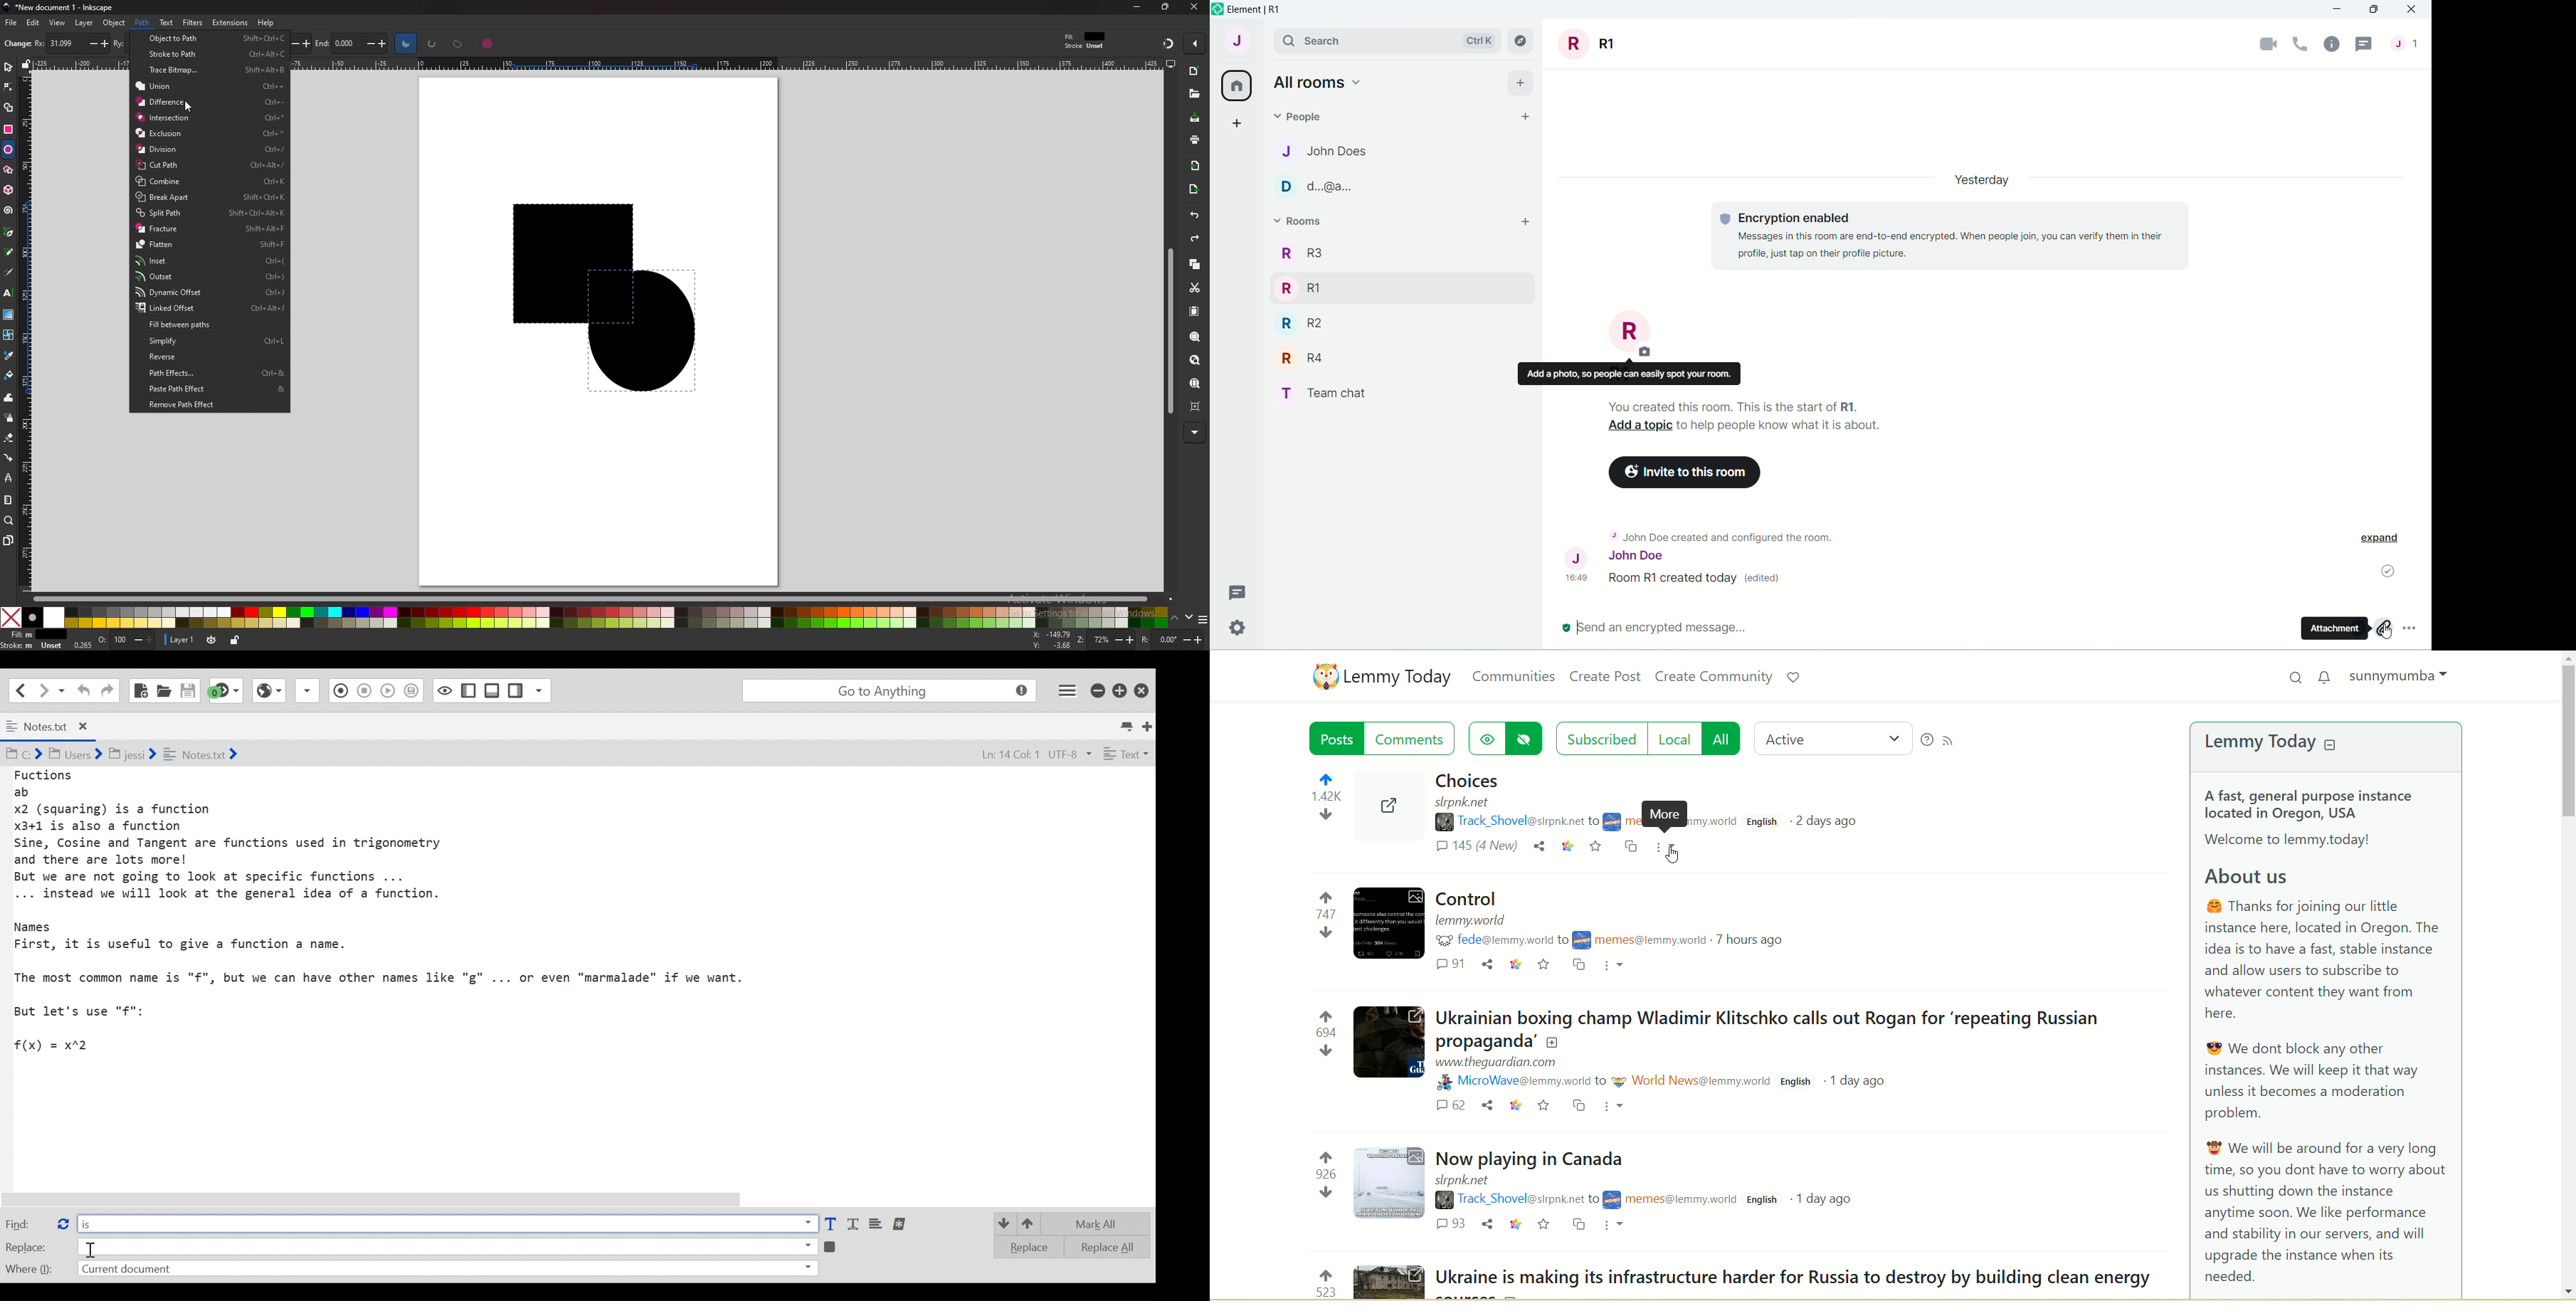  What do you see at coordinates (1195, 190) in the screenshot?
I see `export` at bounding box center [1195, 190].